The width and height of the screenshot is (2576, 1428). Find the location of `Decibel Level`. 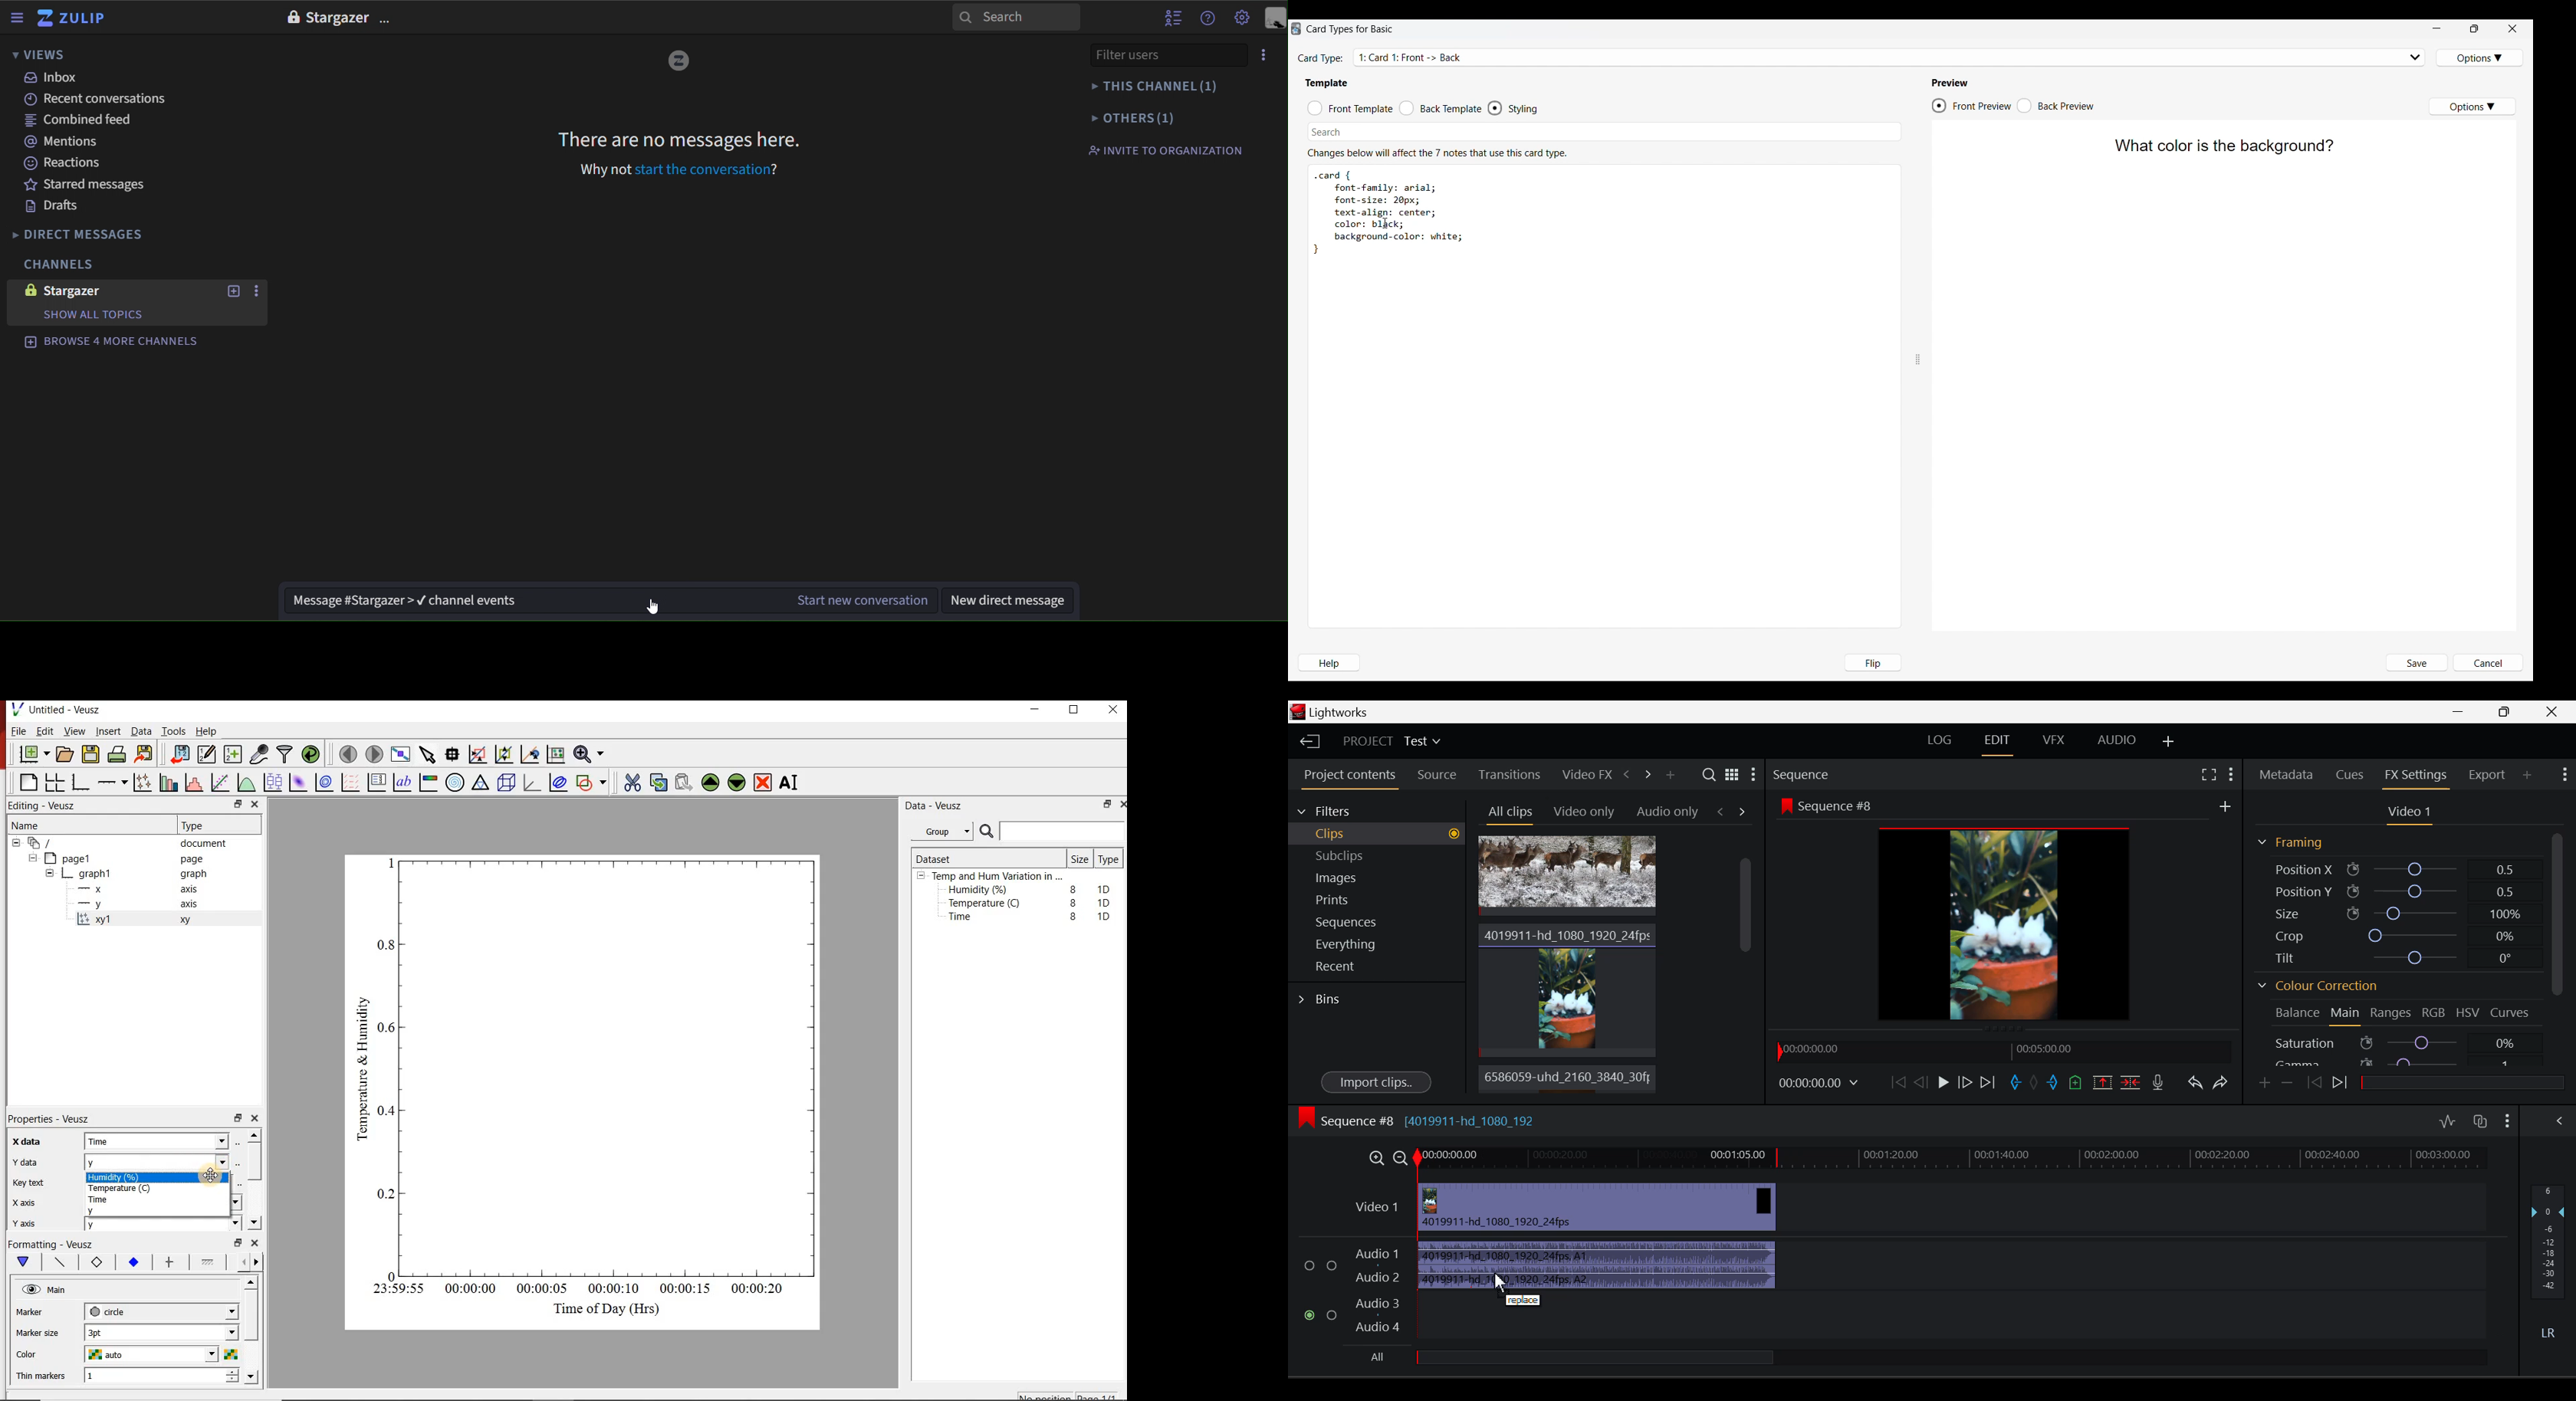

Decibel Level is located at coordinates (2549, 1255).